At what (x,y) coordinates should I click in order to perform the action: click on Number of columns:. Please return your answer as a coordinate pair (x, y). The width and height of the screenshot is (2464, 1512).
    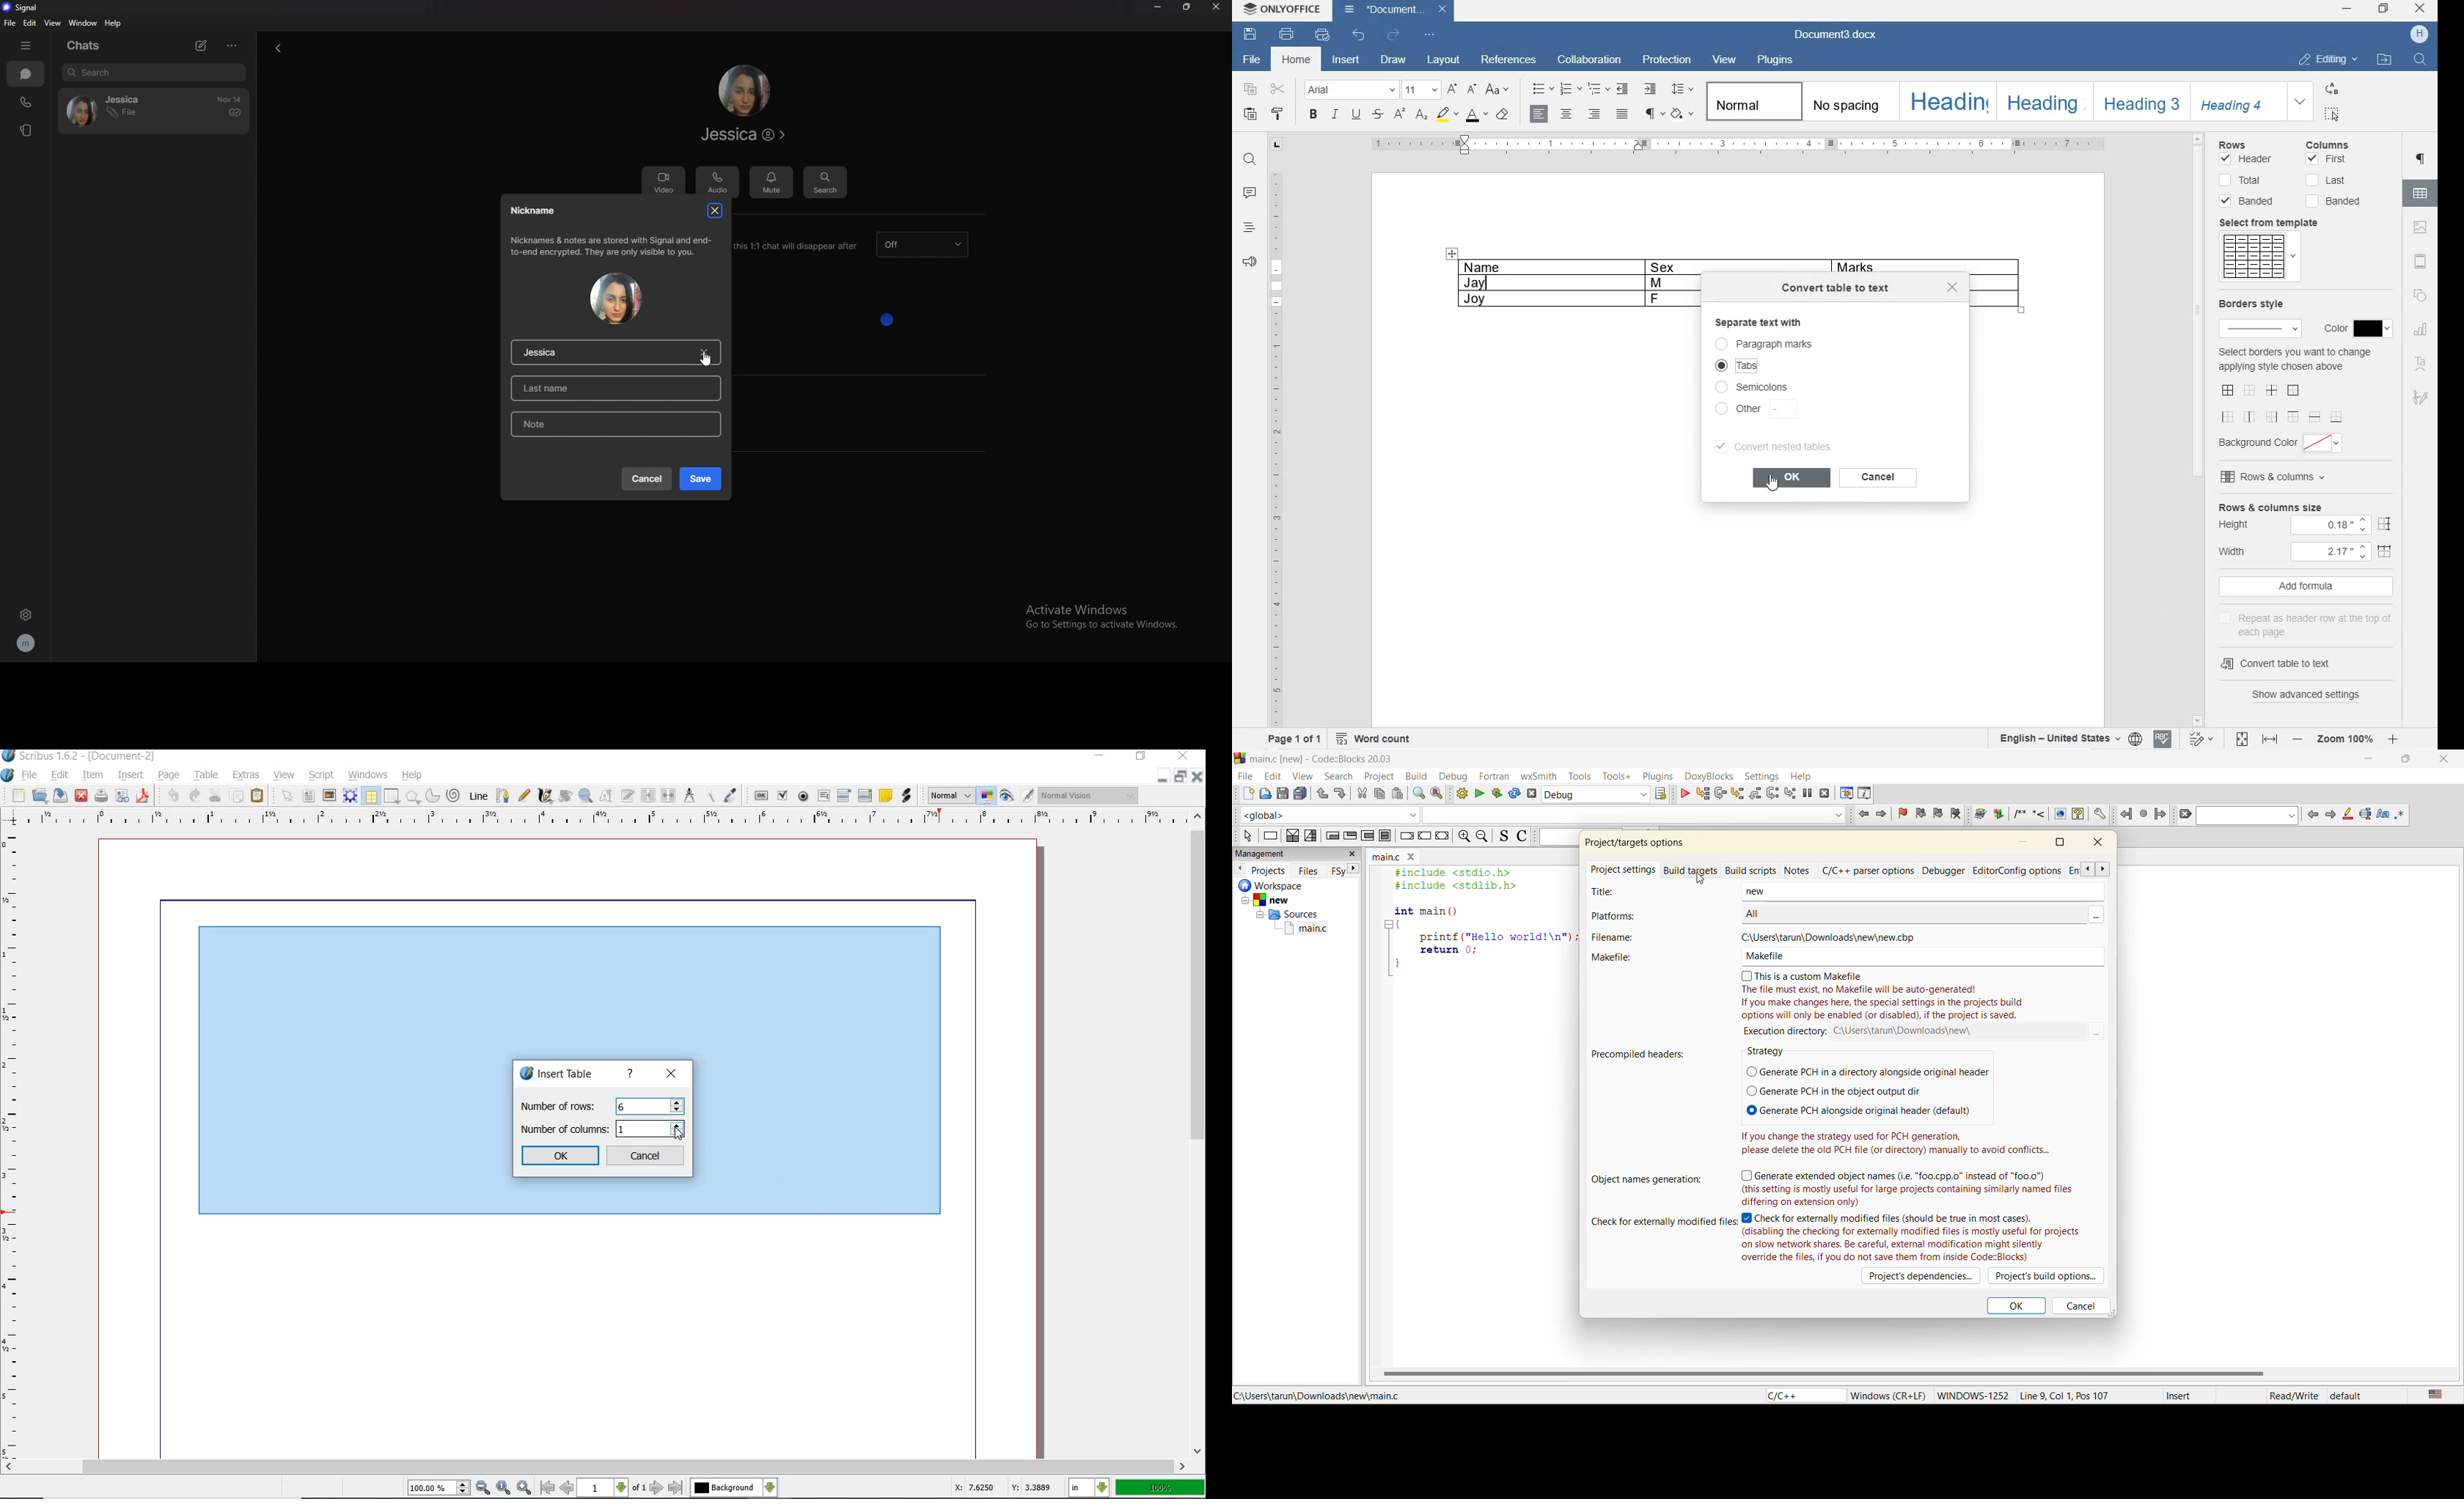
    Looking at the image, I should click on (564, 1129).